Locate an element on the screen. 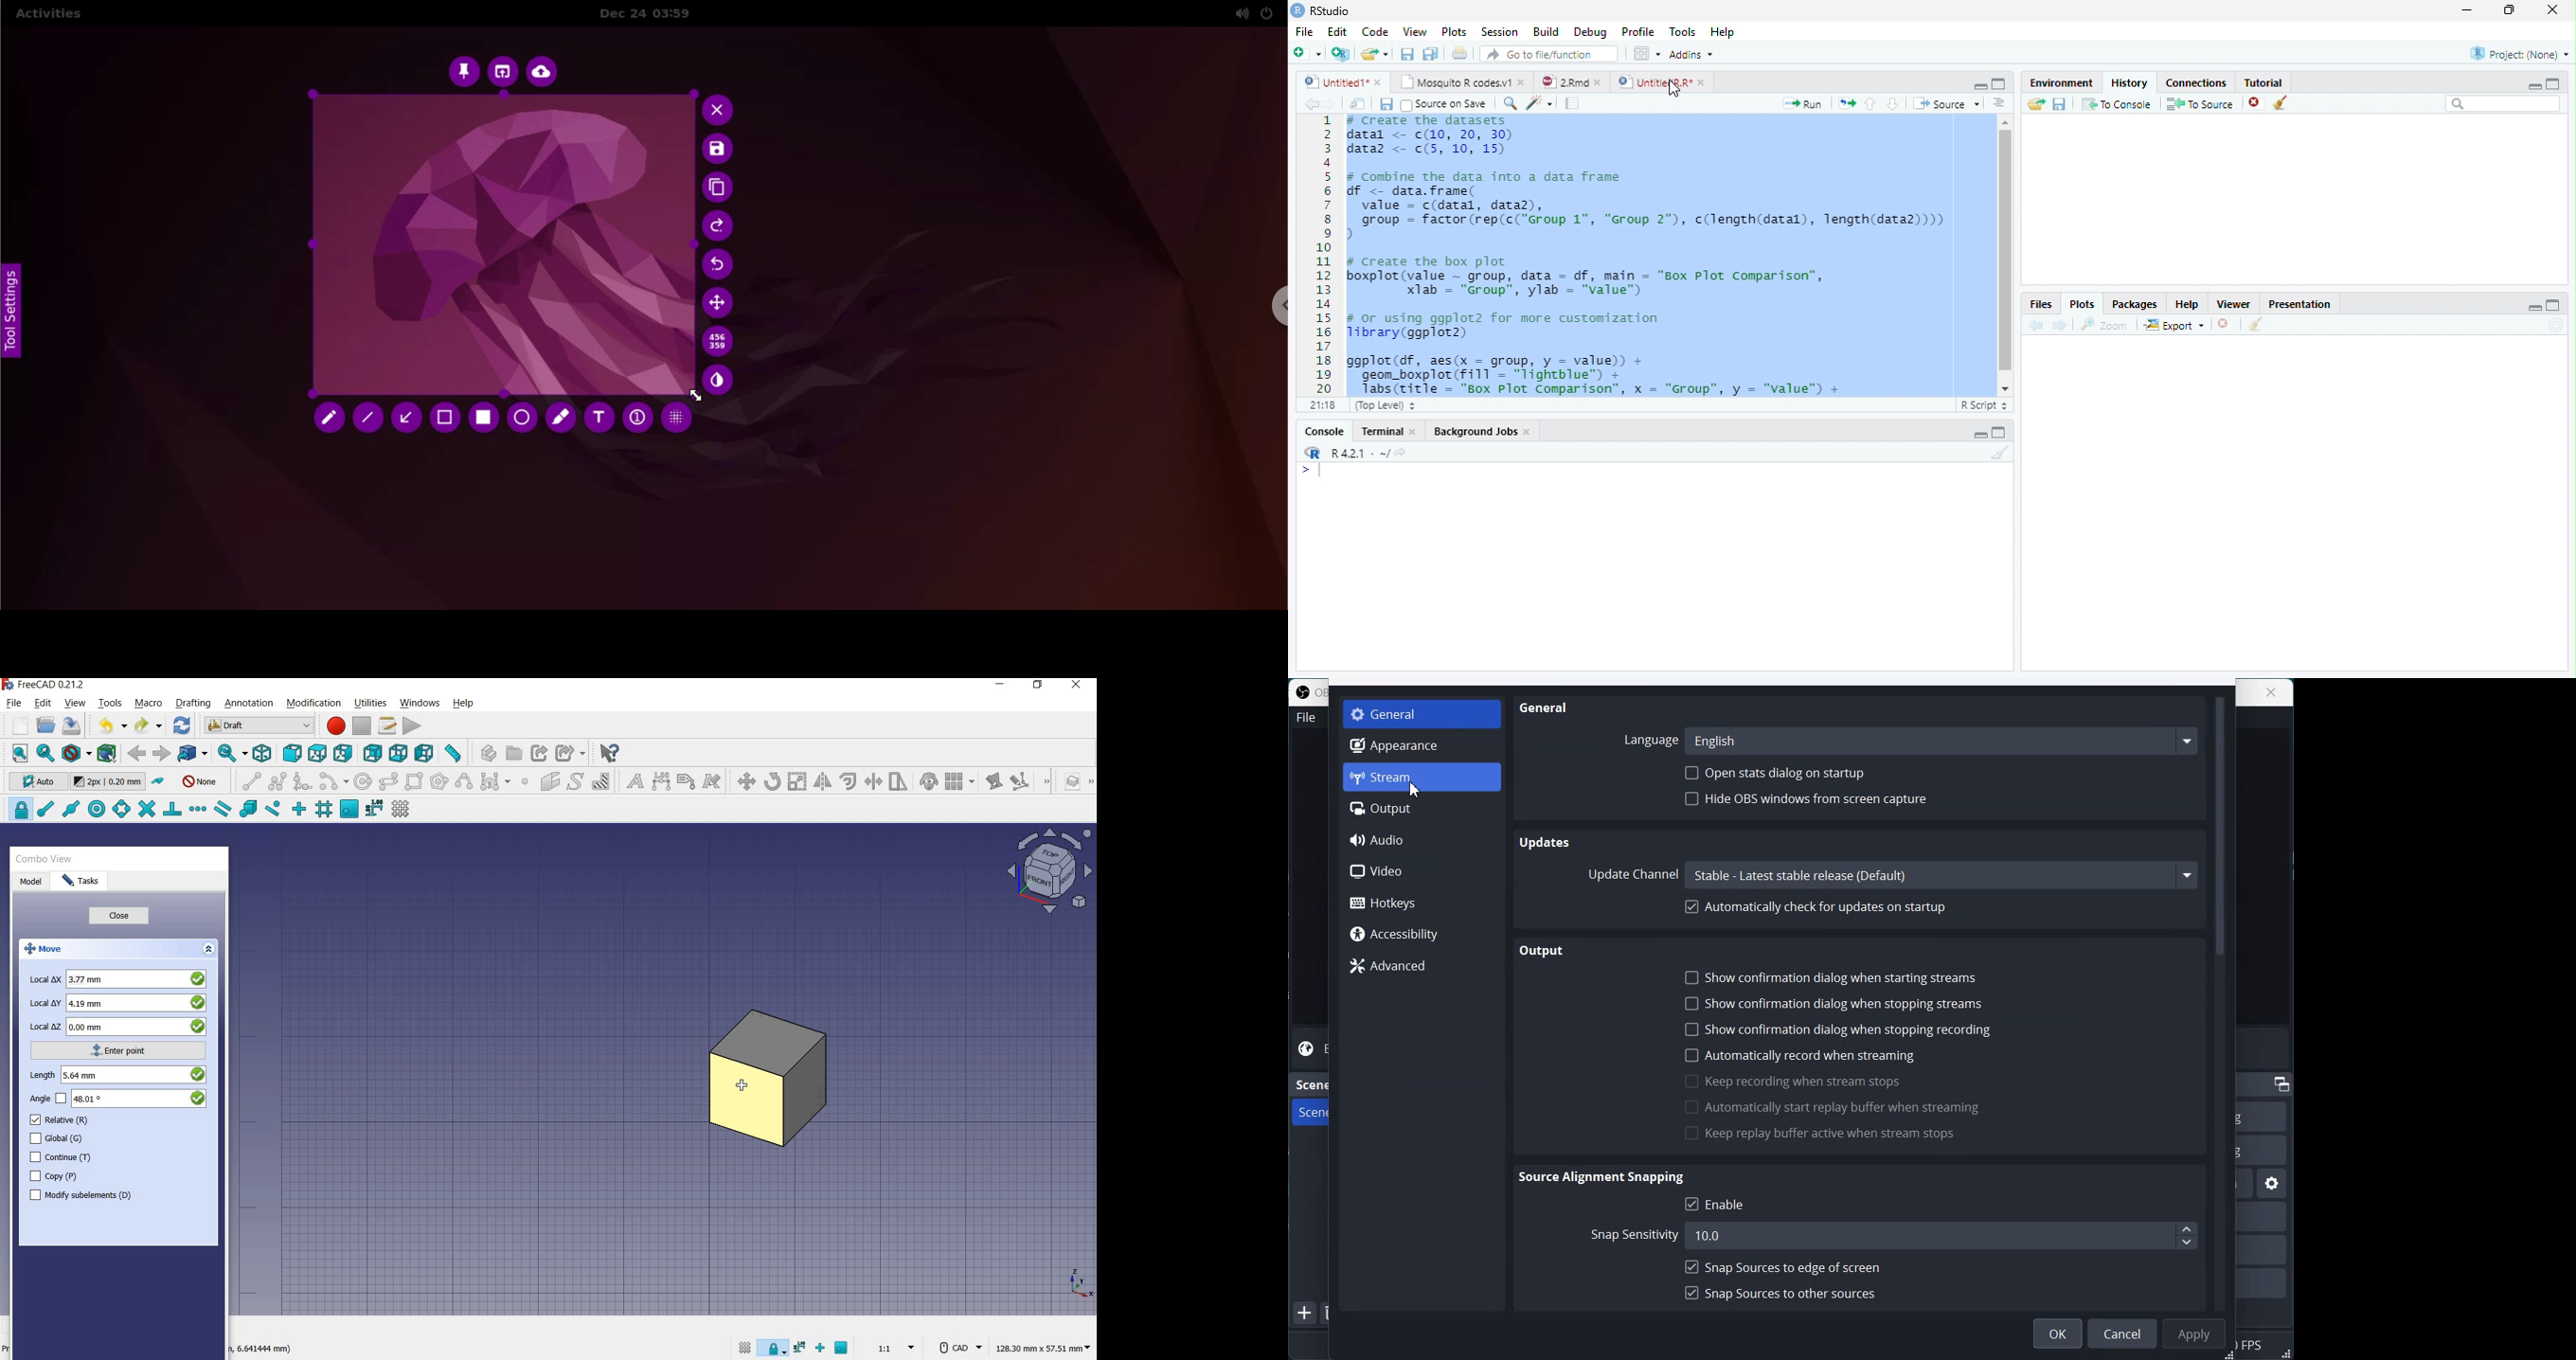 This screenshot has width=2576, height=1372. annotation styles is located at coordinates (713, 783).